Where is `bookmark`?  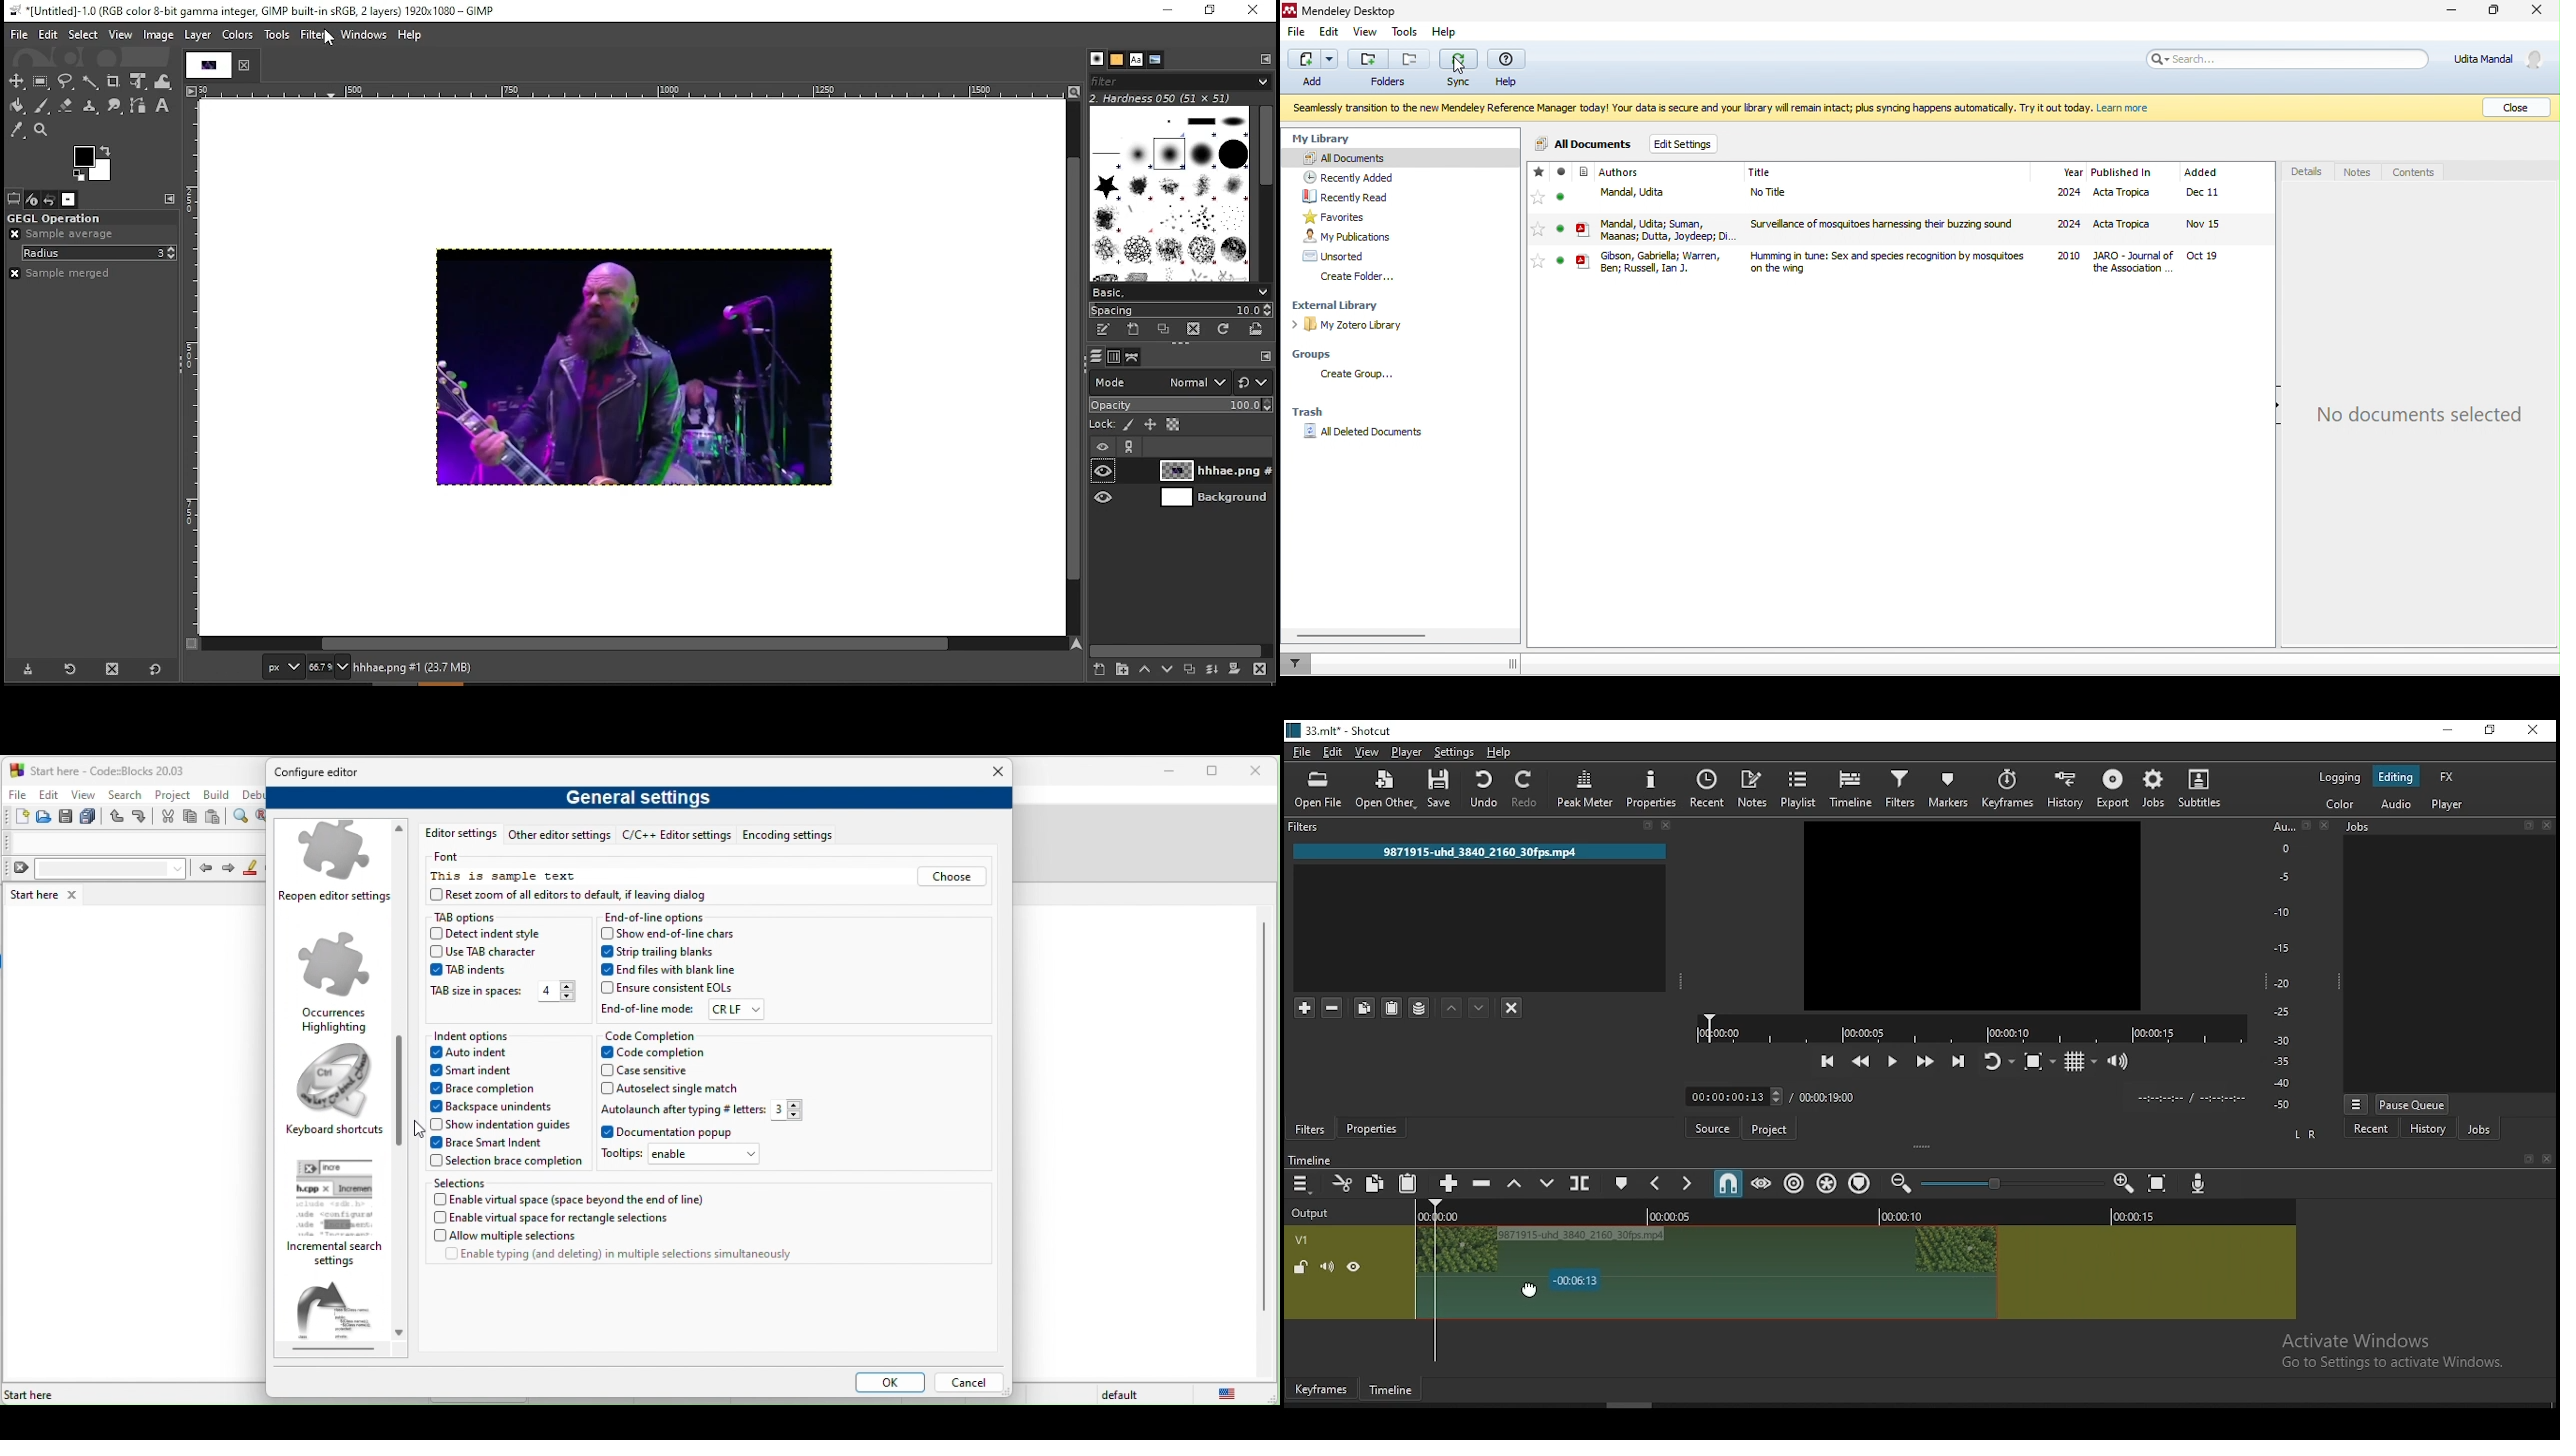 bookmark is located at coordinates (1643, 824).